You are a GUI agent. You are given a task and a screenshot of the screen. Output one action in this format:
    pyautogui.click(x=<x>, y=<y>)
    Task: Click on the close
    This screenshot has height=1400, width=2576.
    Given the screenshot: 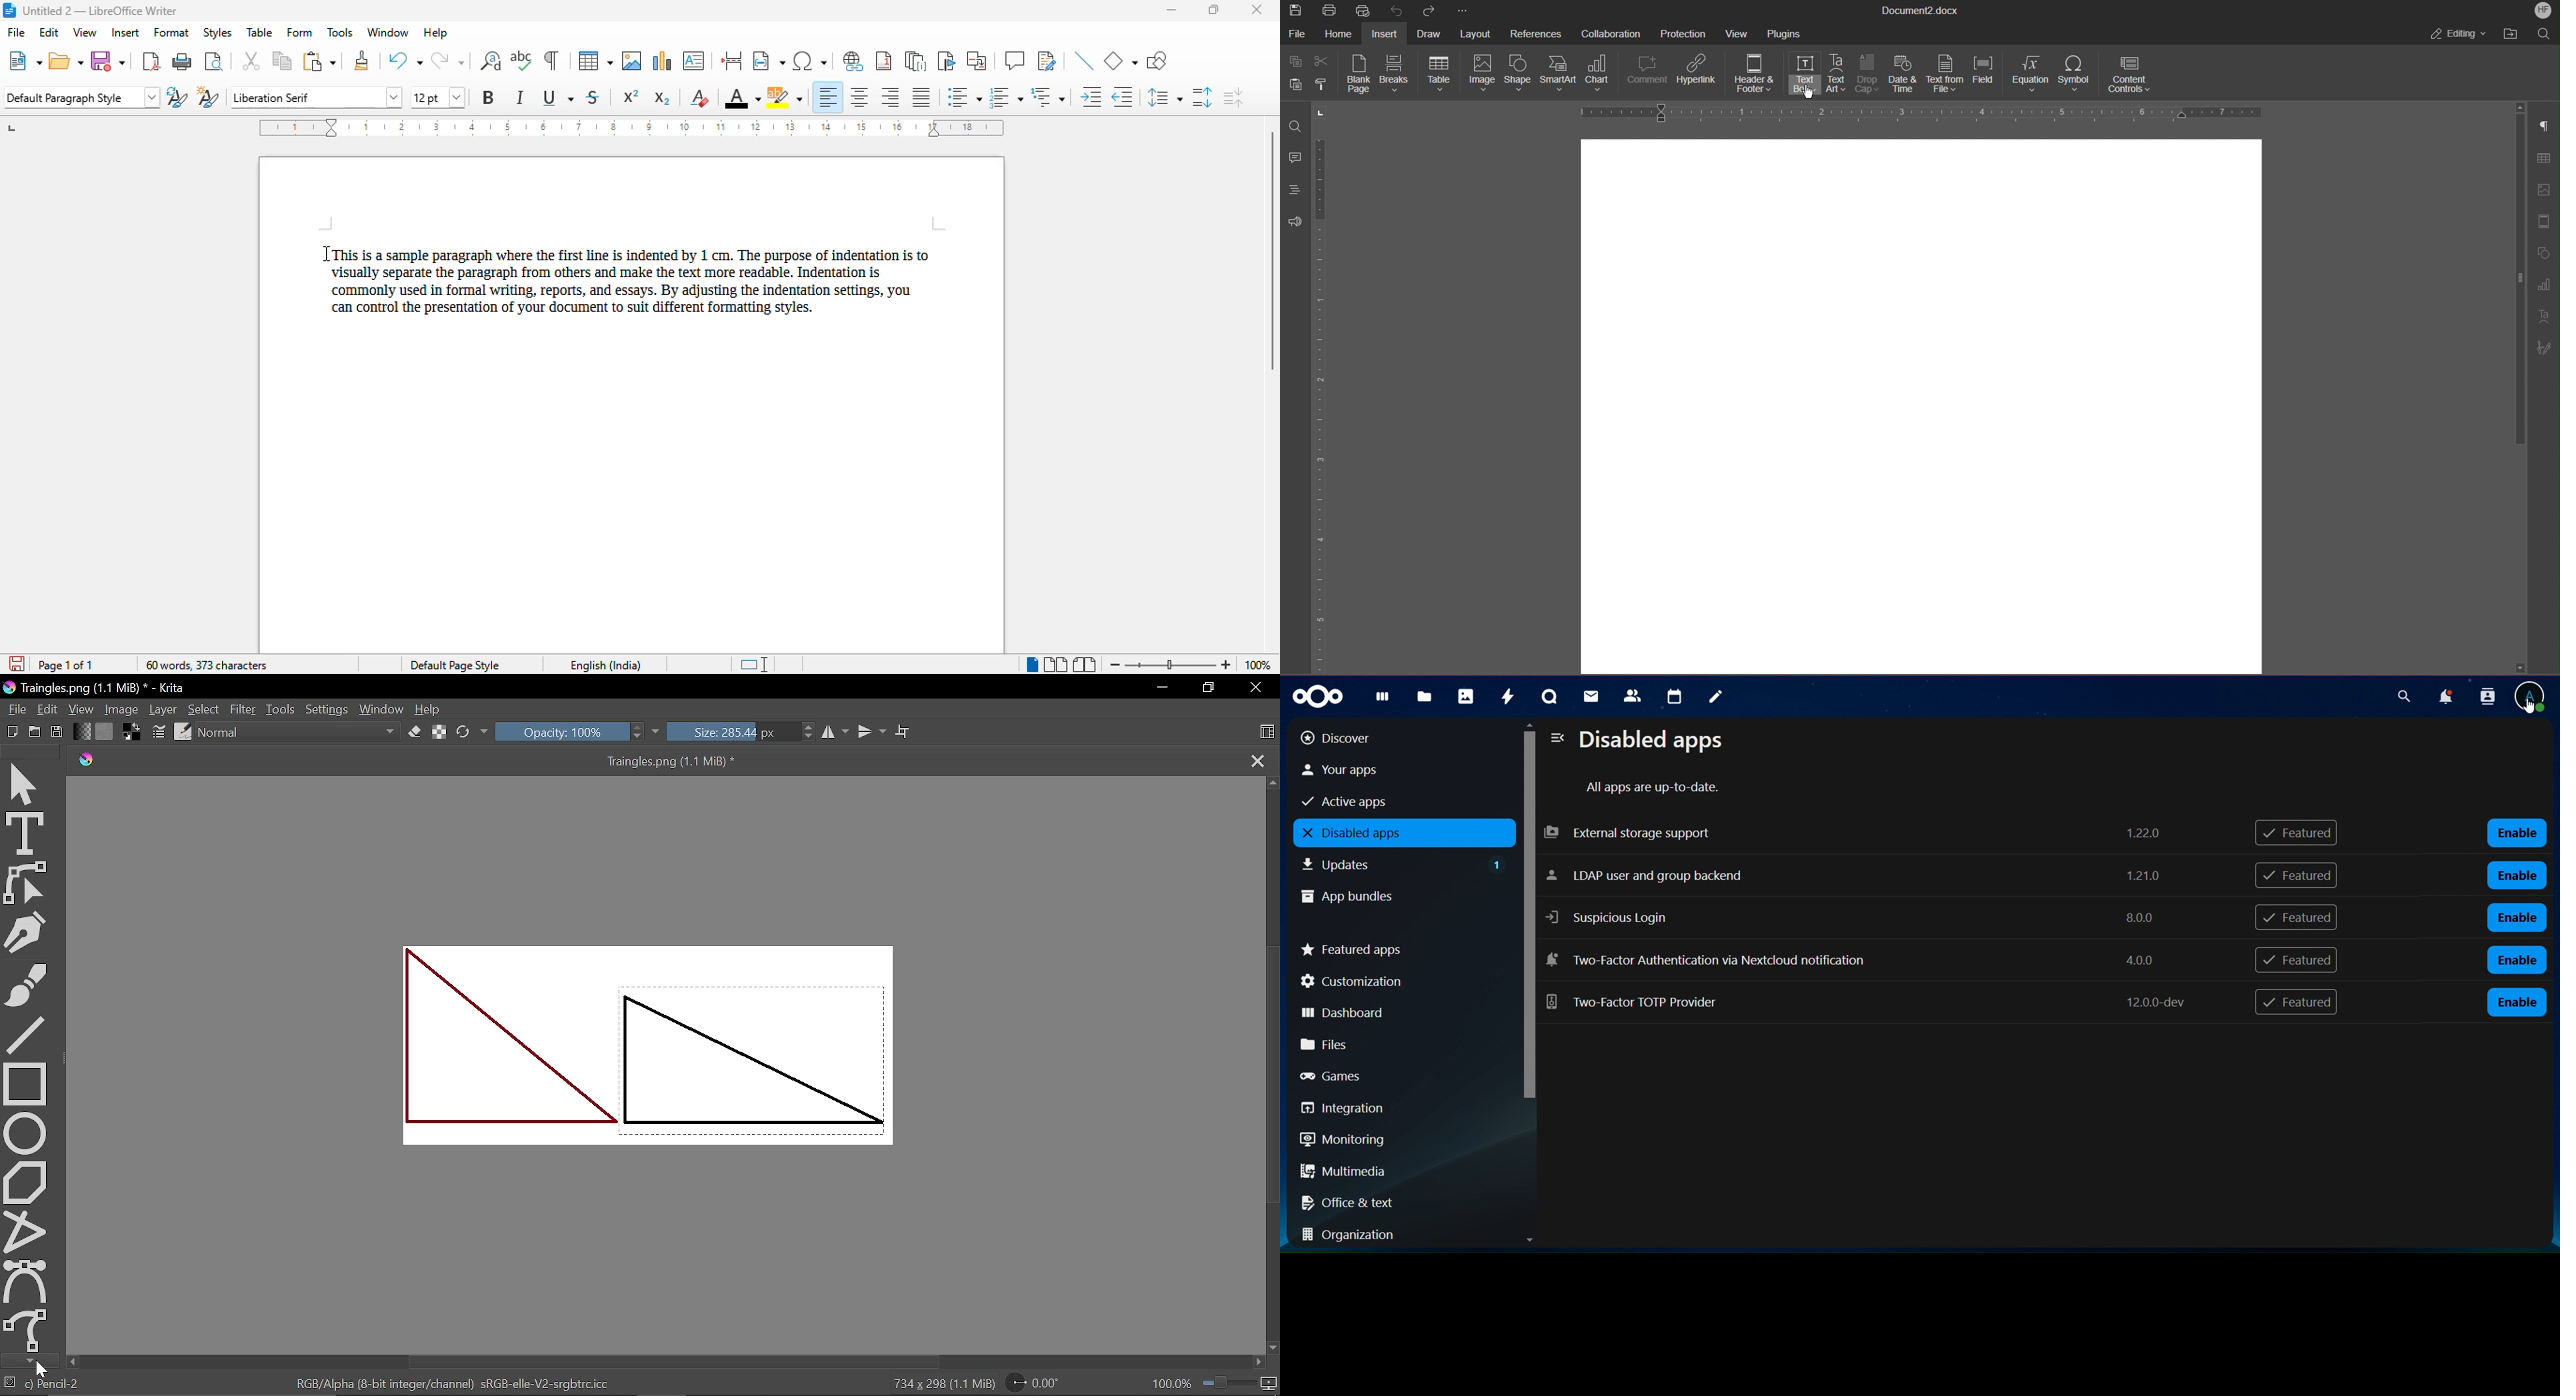 What is the action you would take?
    pyautogui.click(x=1256, y=9)
    